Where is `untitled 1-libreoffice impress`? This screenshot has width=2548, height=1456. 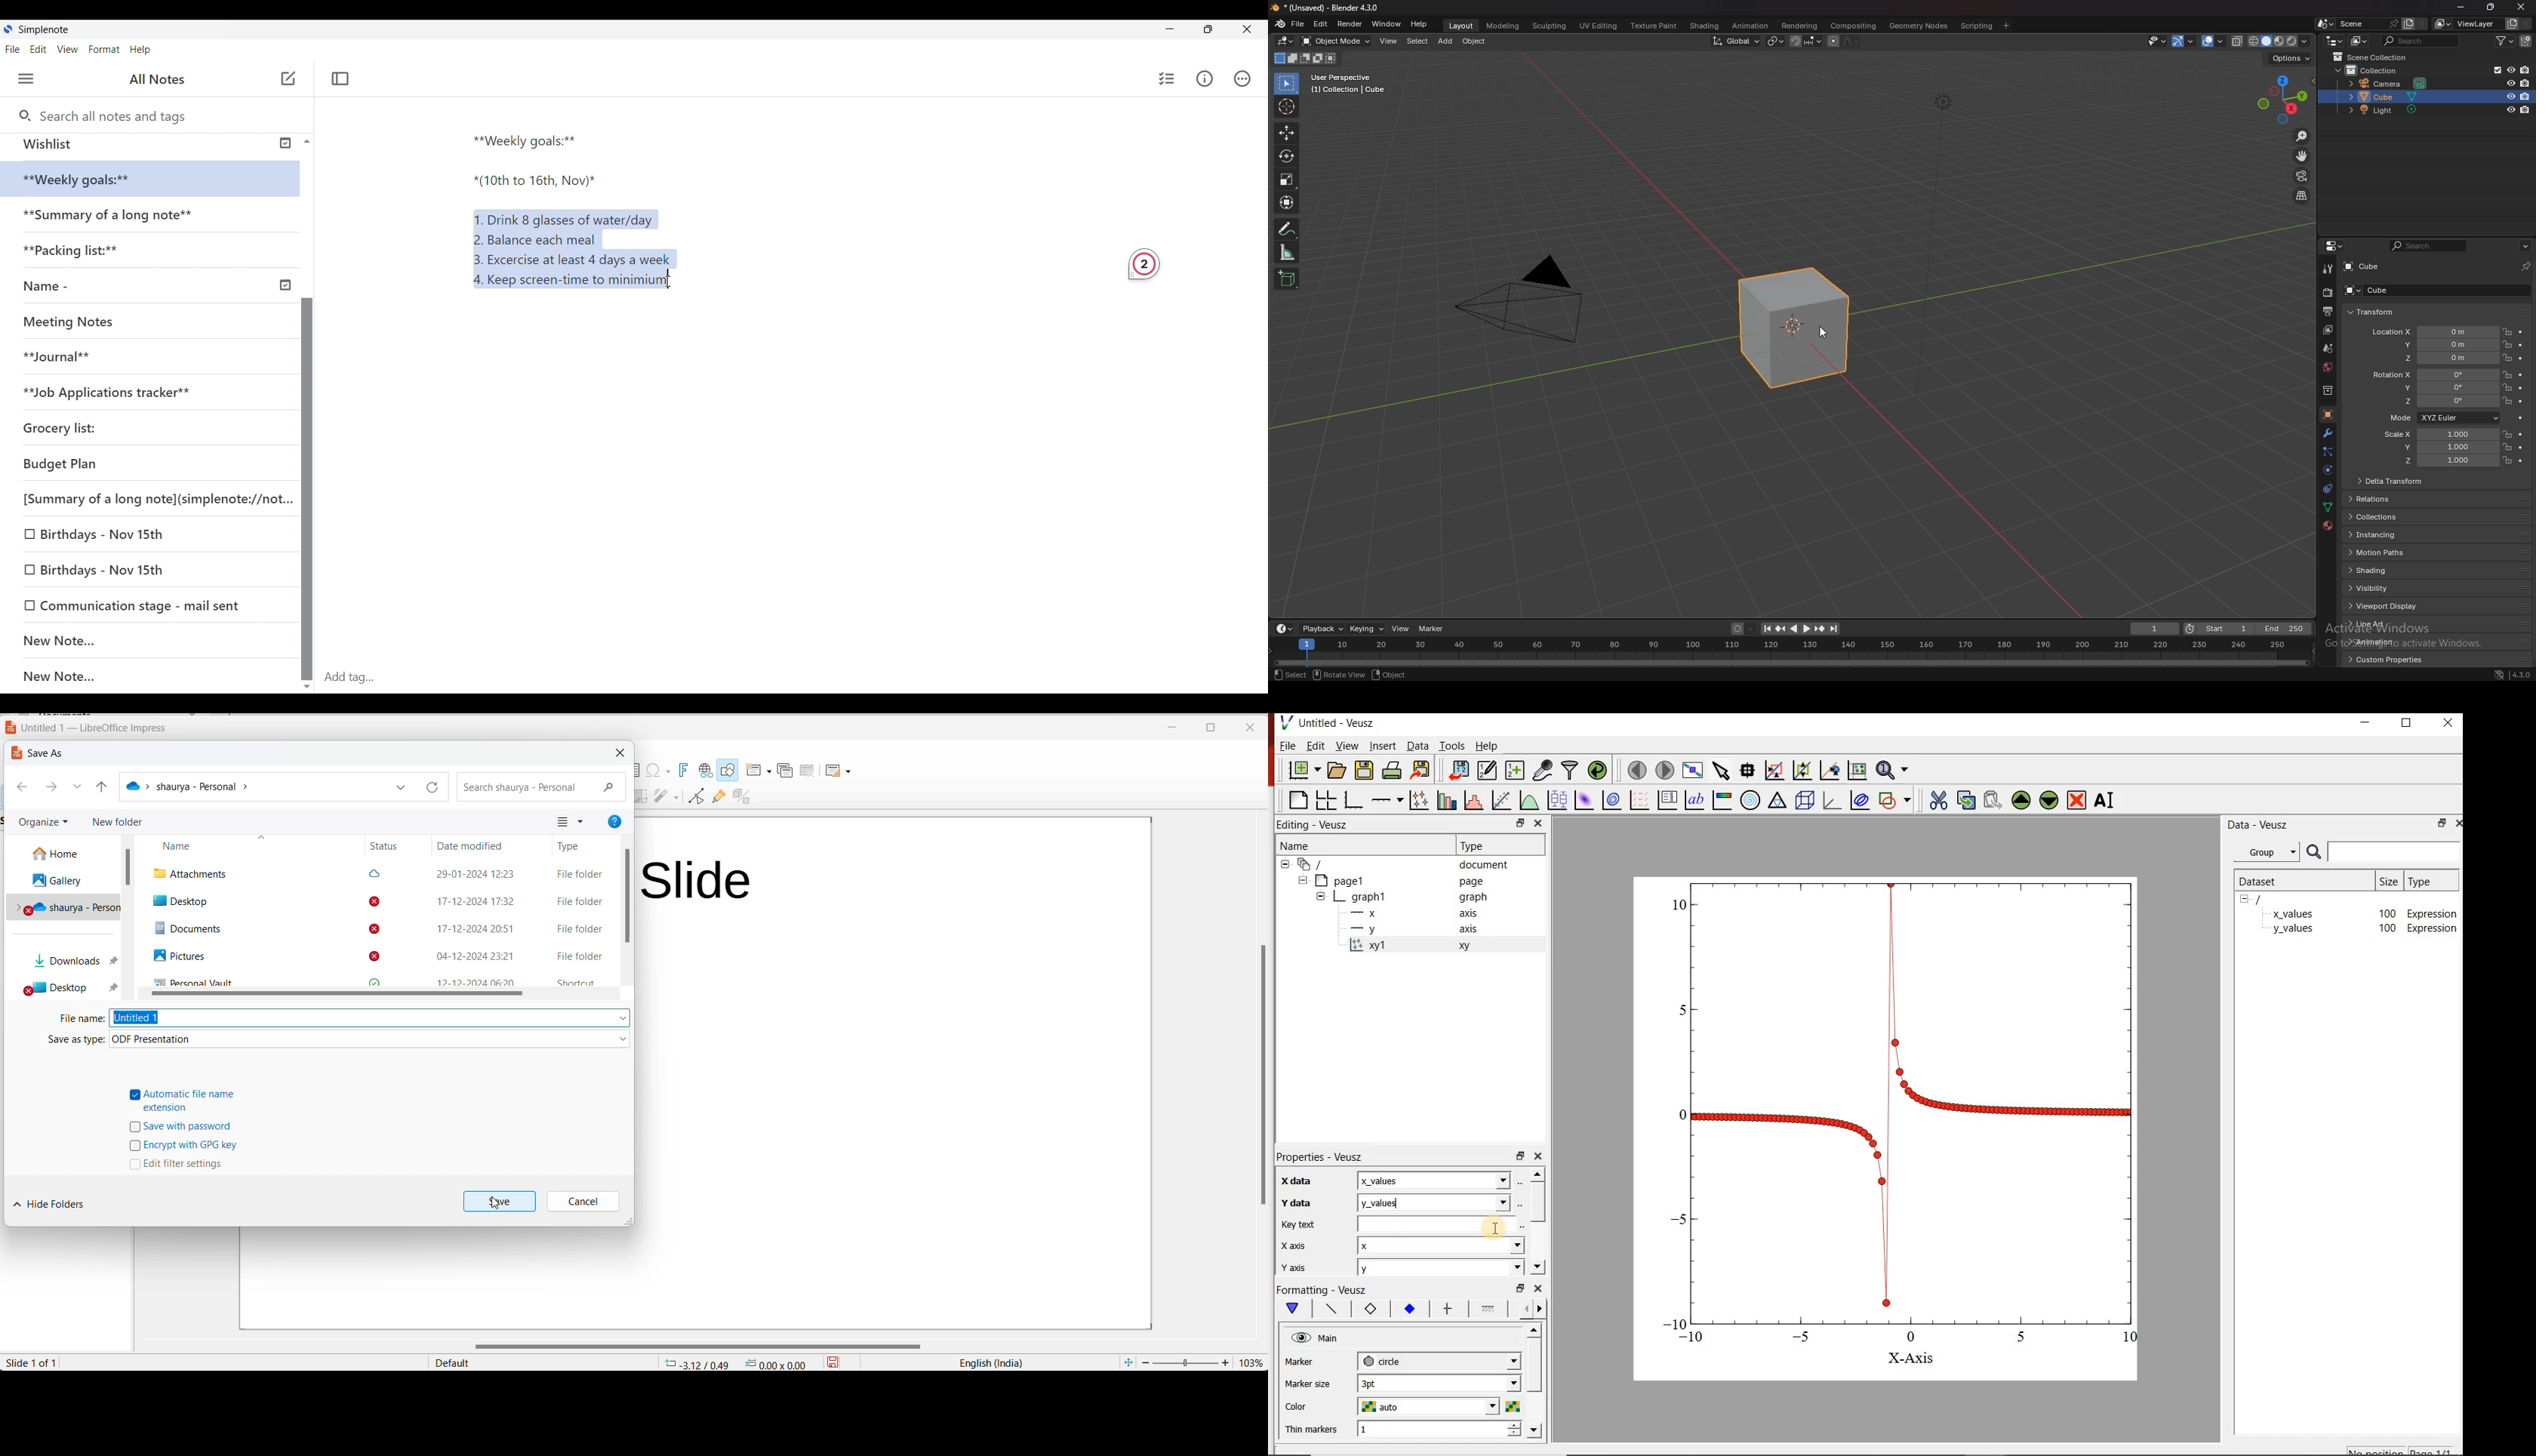 untitled 1-libreoffice impress is located at coordinates (90, 728).